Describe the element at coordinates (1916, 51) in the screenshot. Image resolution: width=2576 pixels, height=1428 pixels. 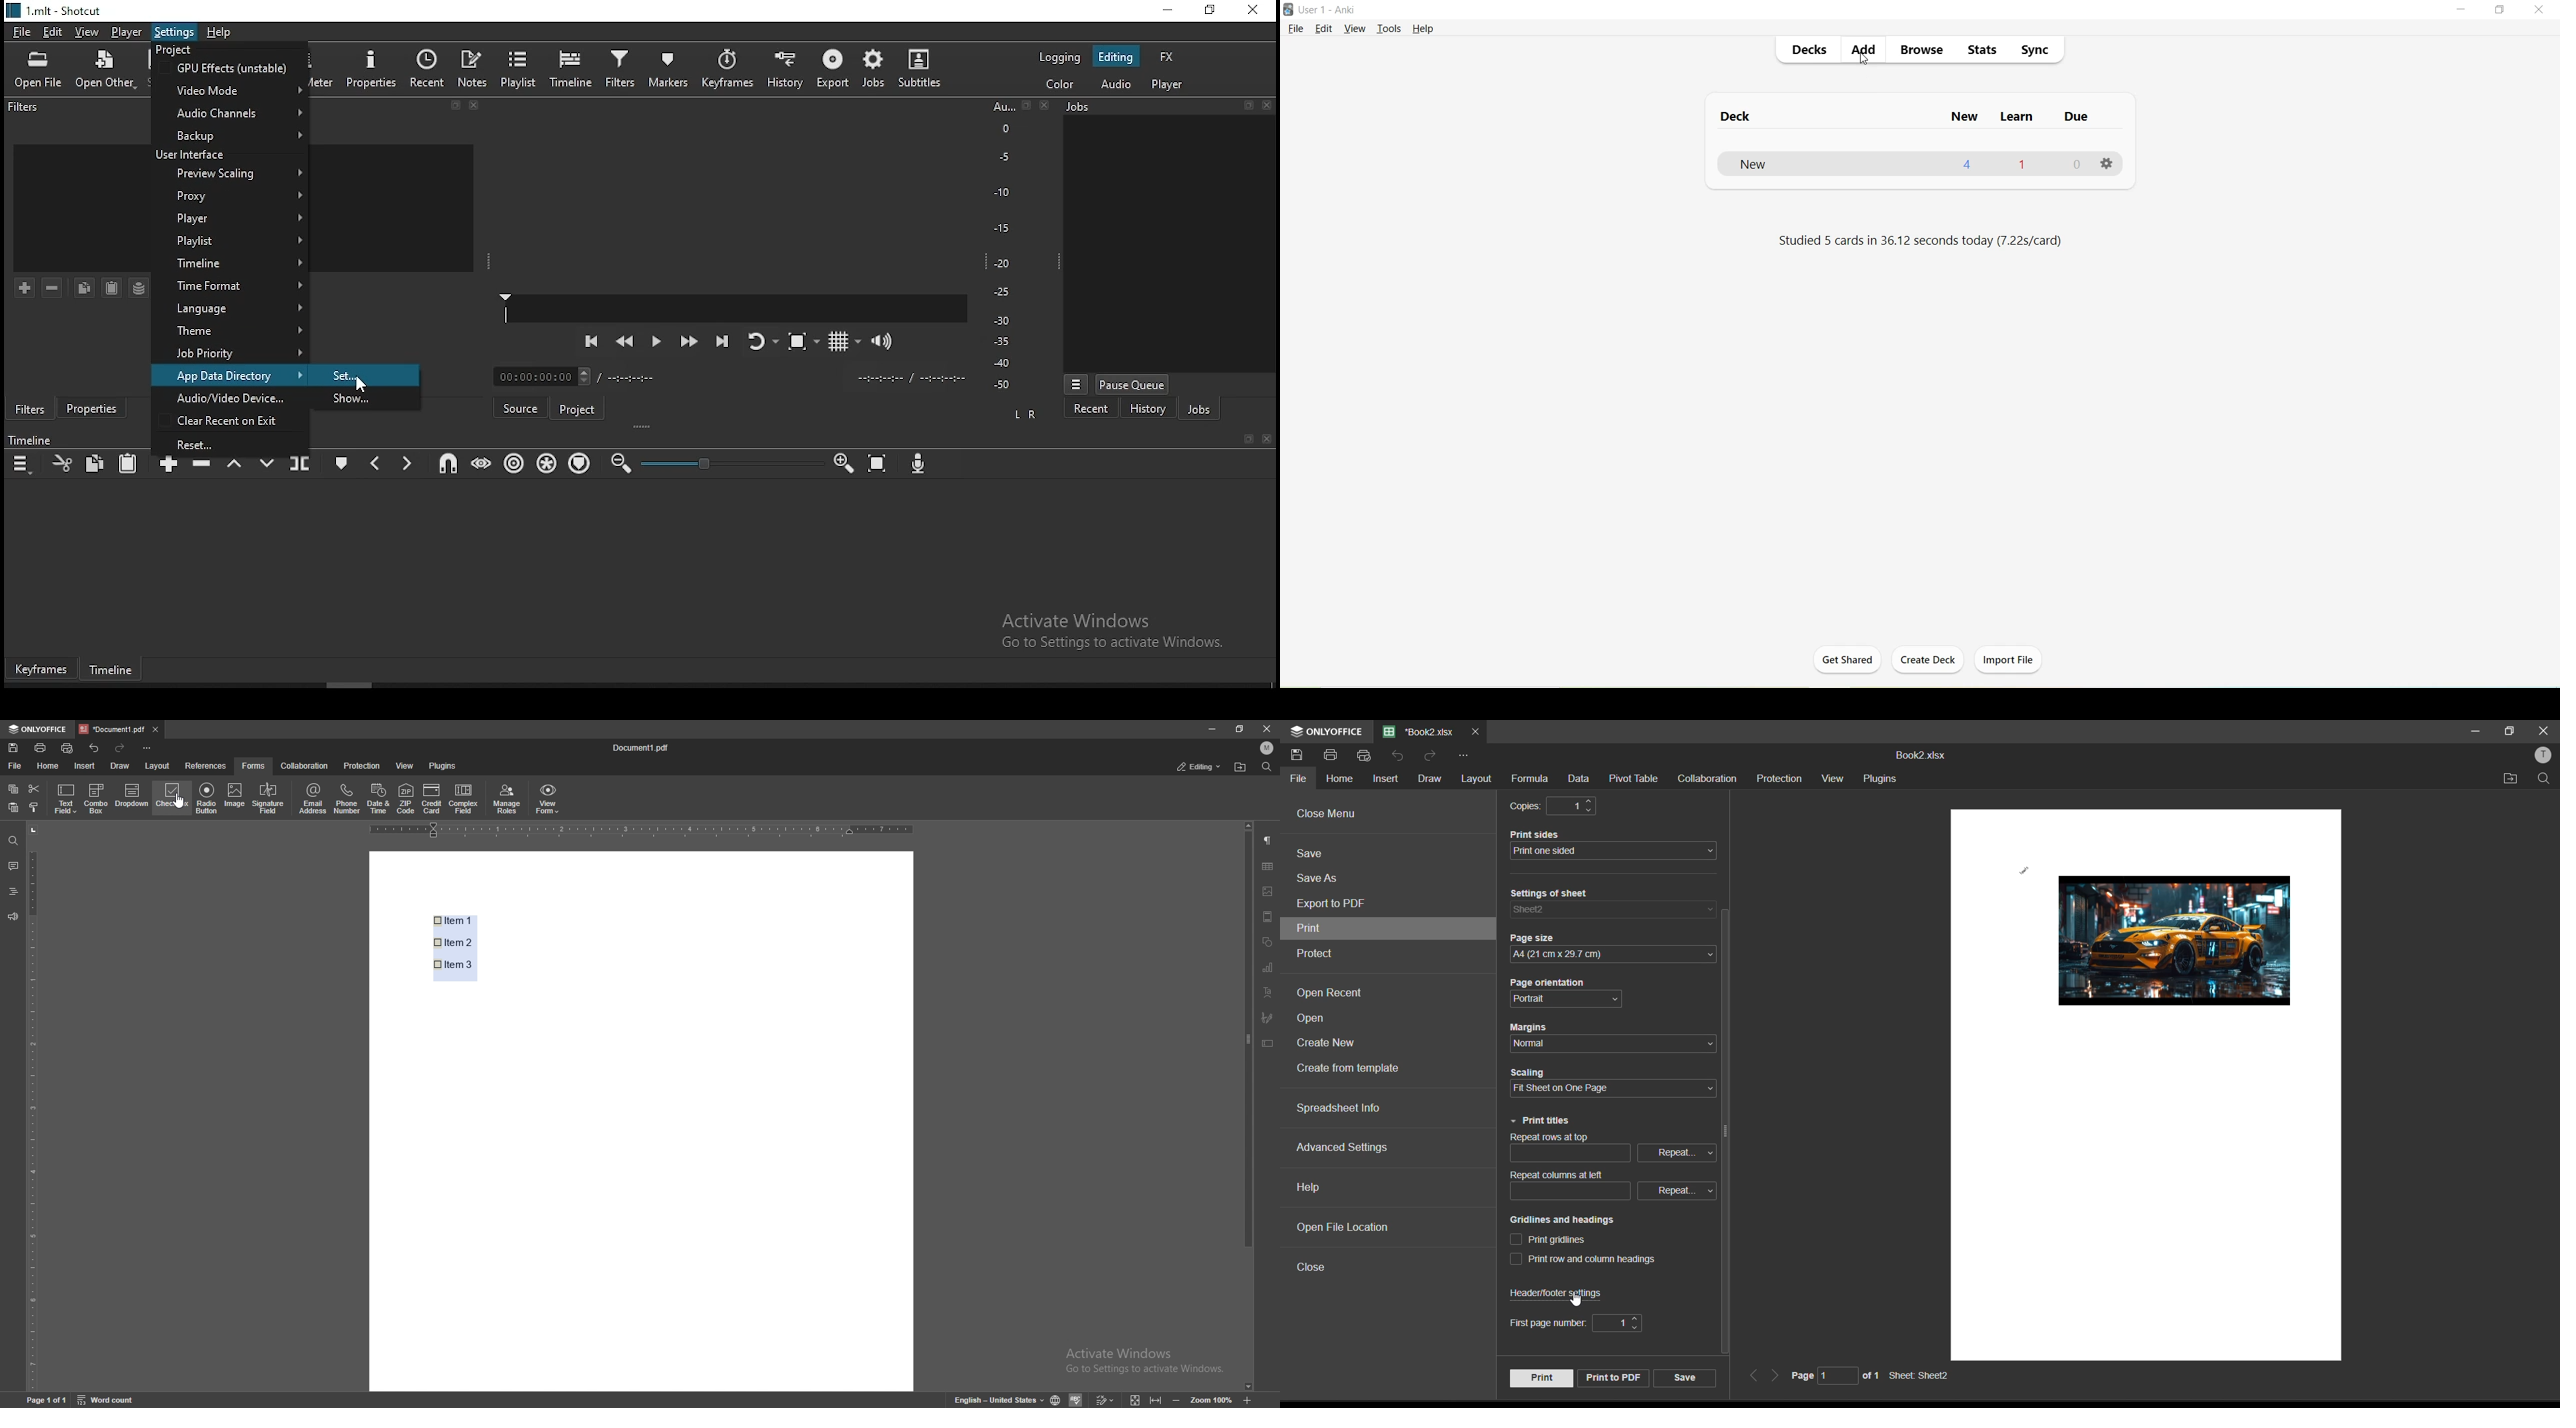
I see `Browse` at that location.